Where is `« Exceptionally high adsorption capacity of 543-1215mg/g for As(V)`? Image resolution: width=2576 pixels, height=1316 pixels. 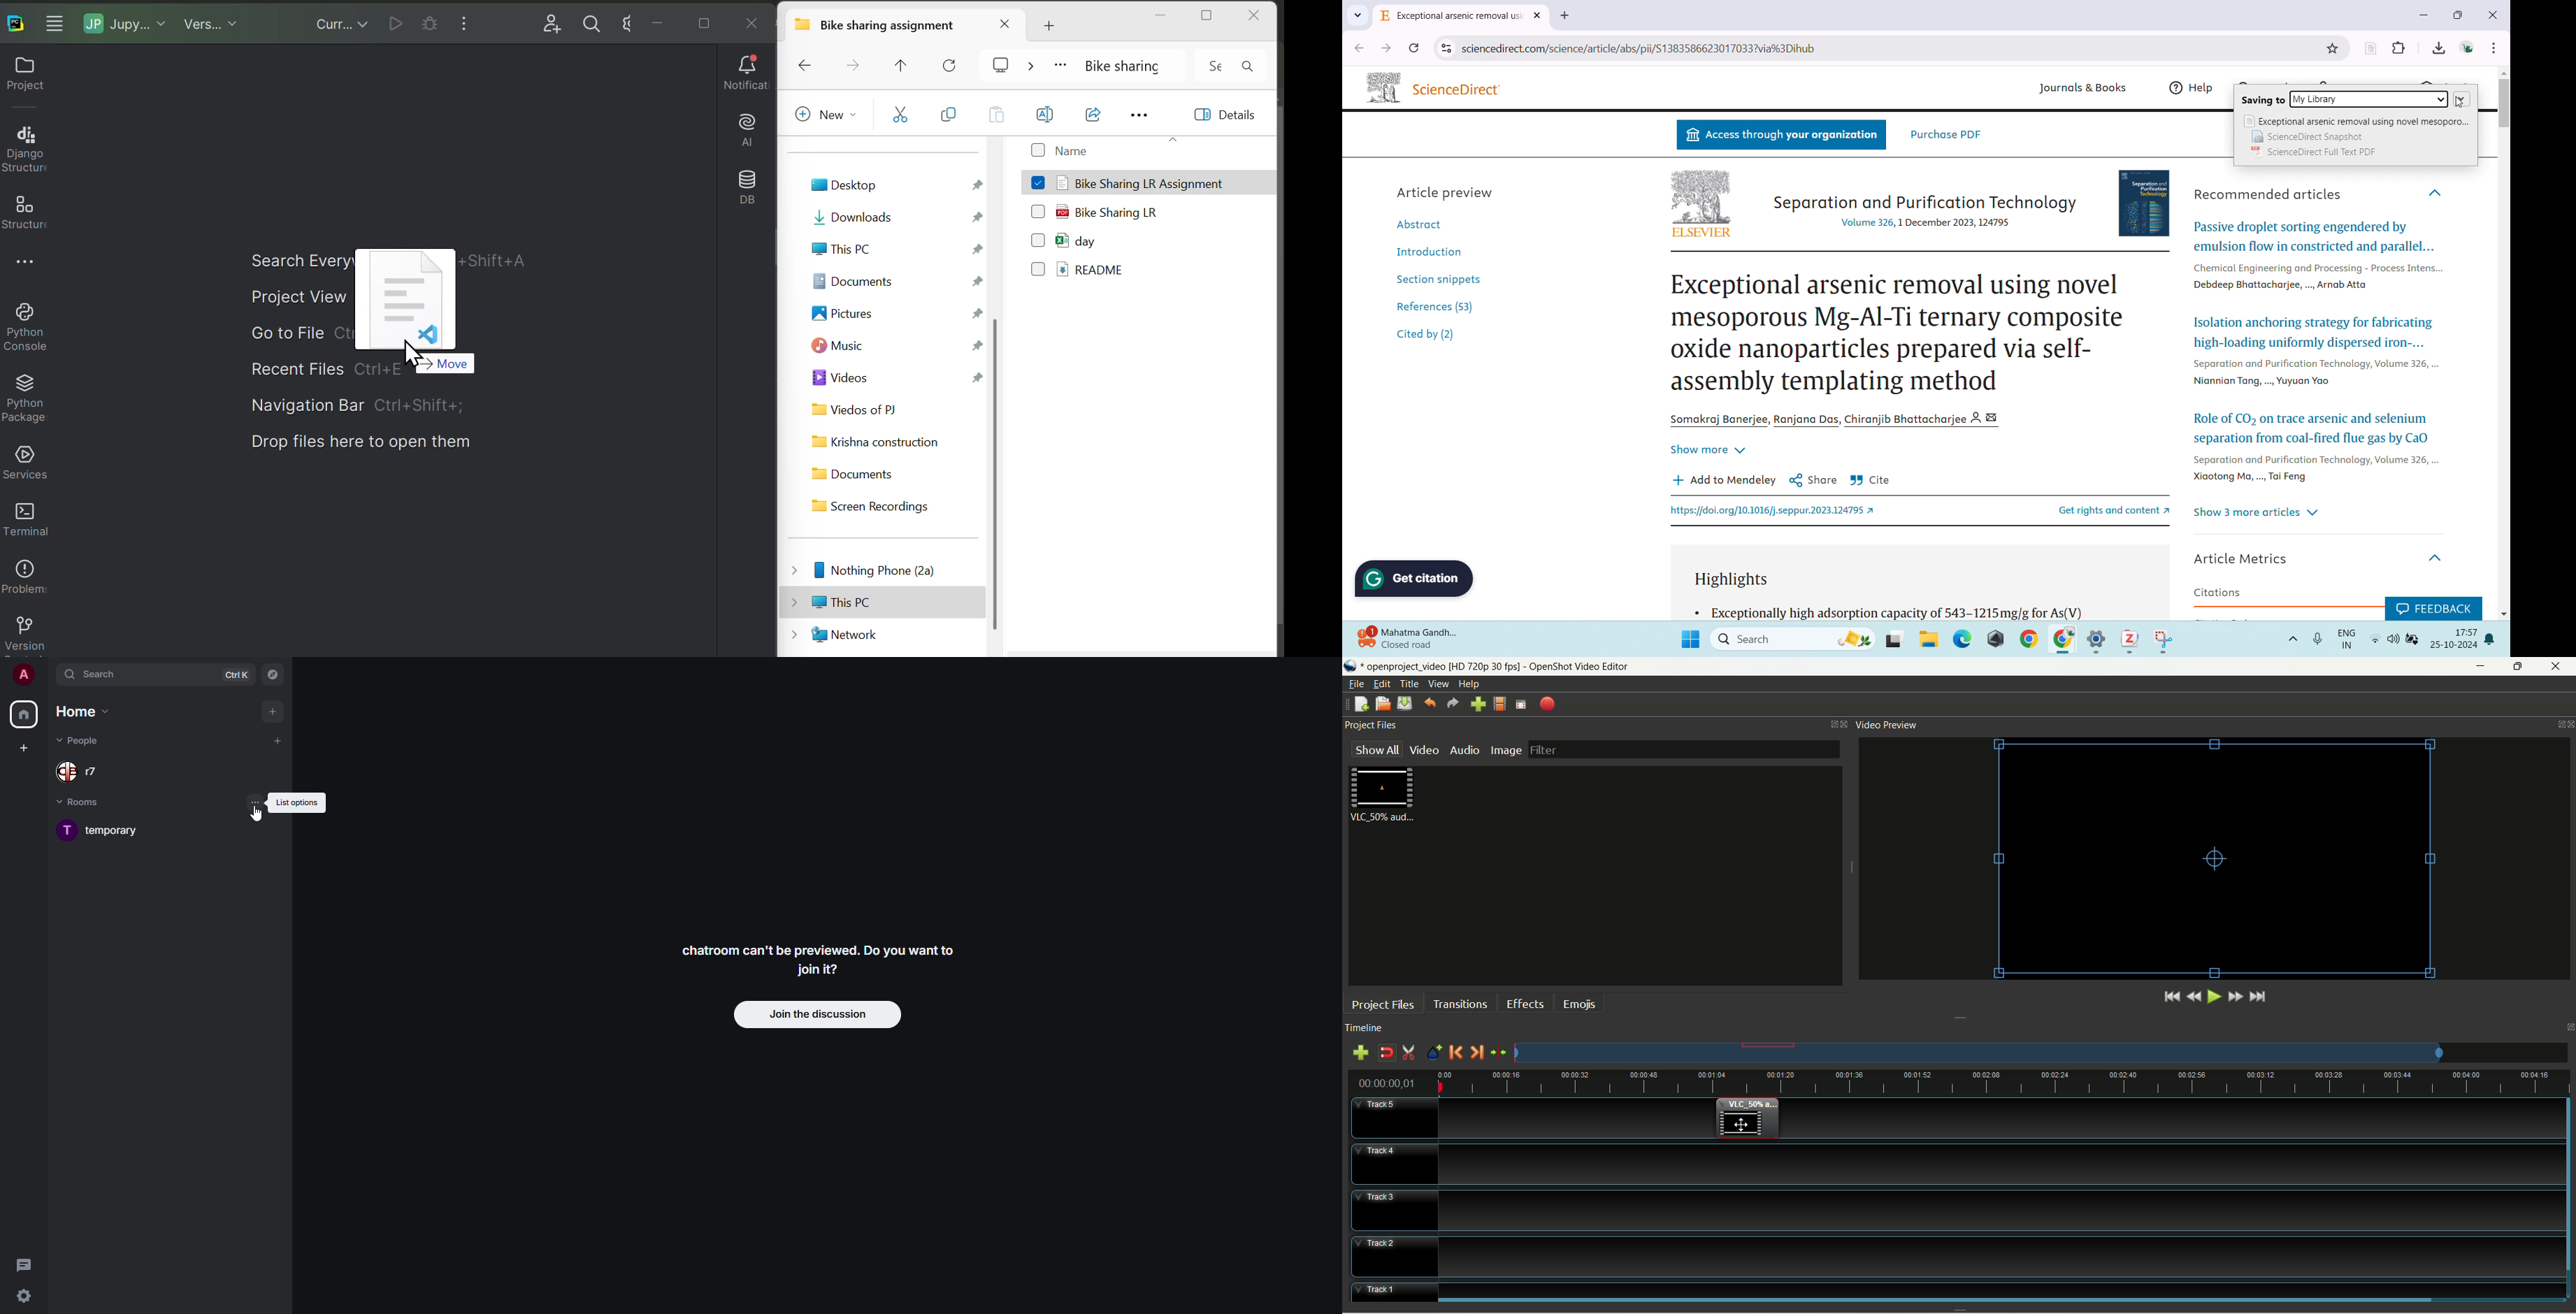 « Exceptionally high adsorption capacity of 543-1215mg/g for As(V) is located at coordinates (1890, 611).